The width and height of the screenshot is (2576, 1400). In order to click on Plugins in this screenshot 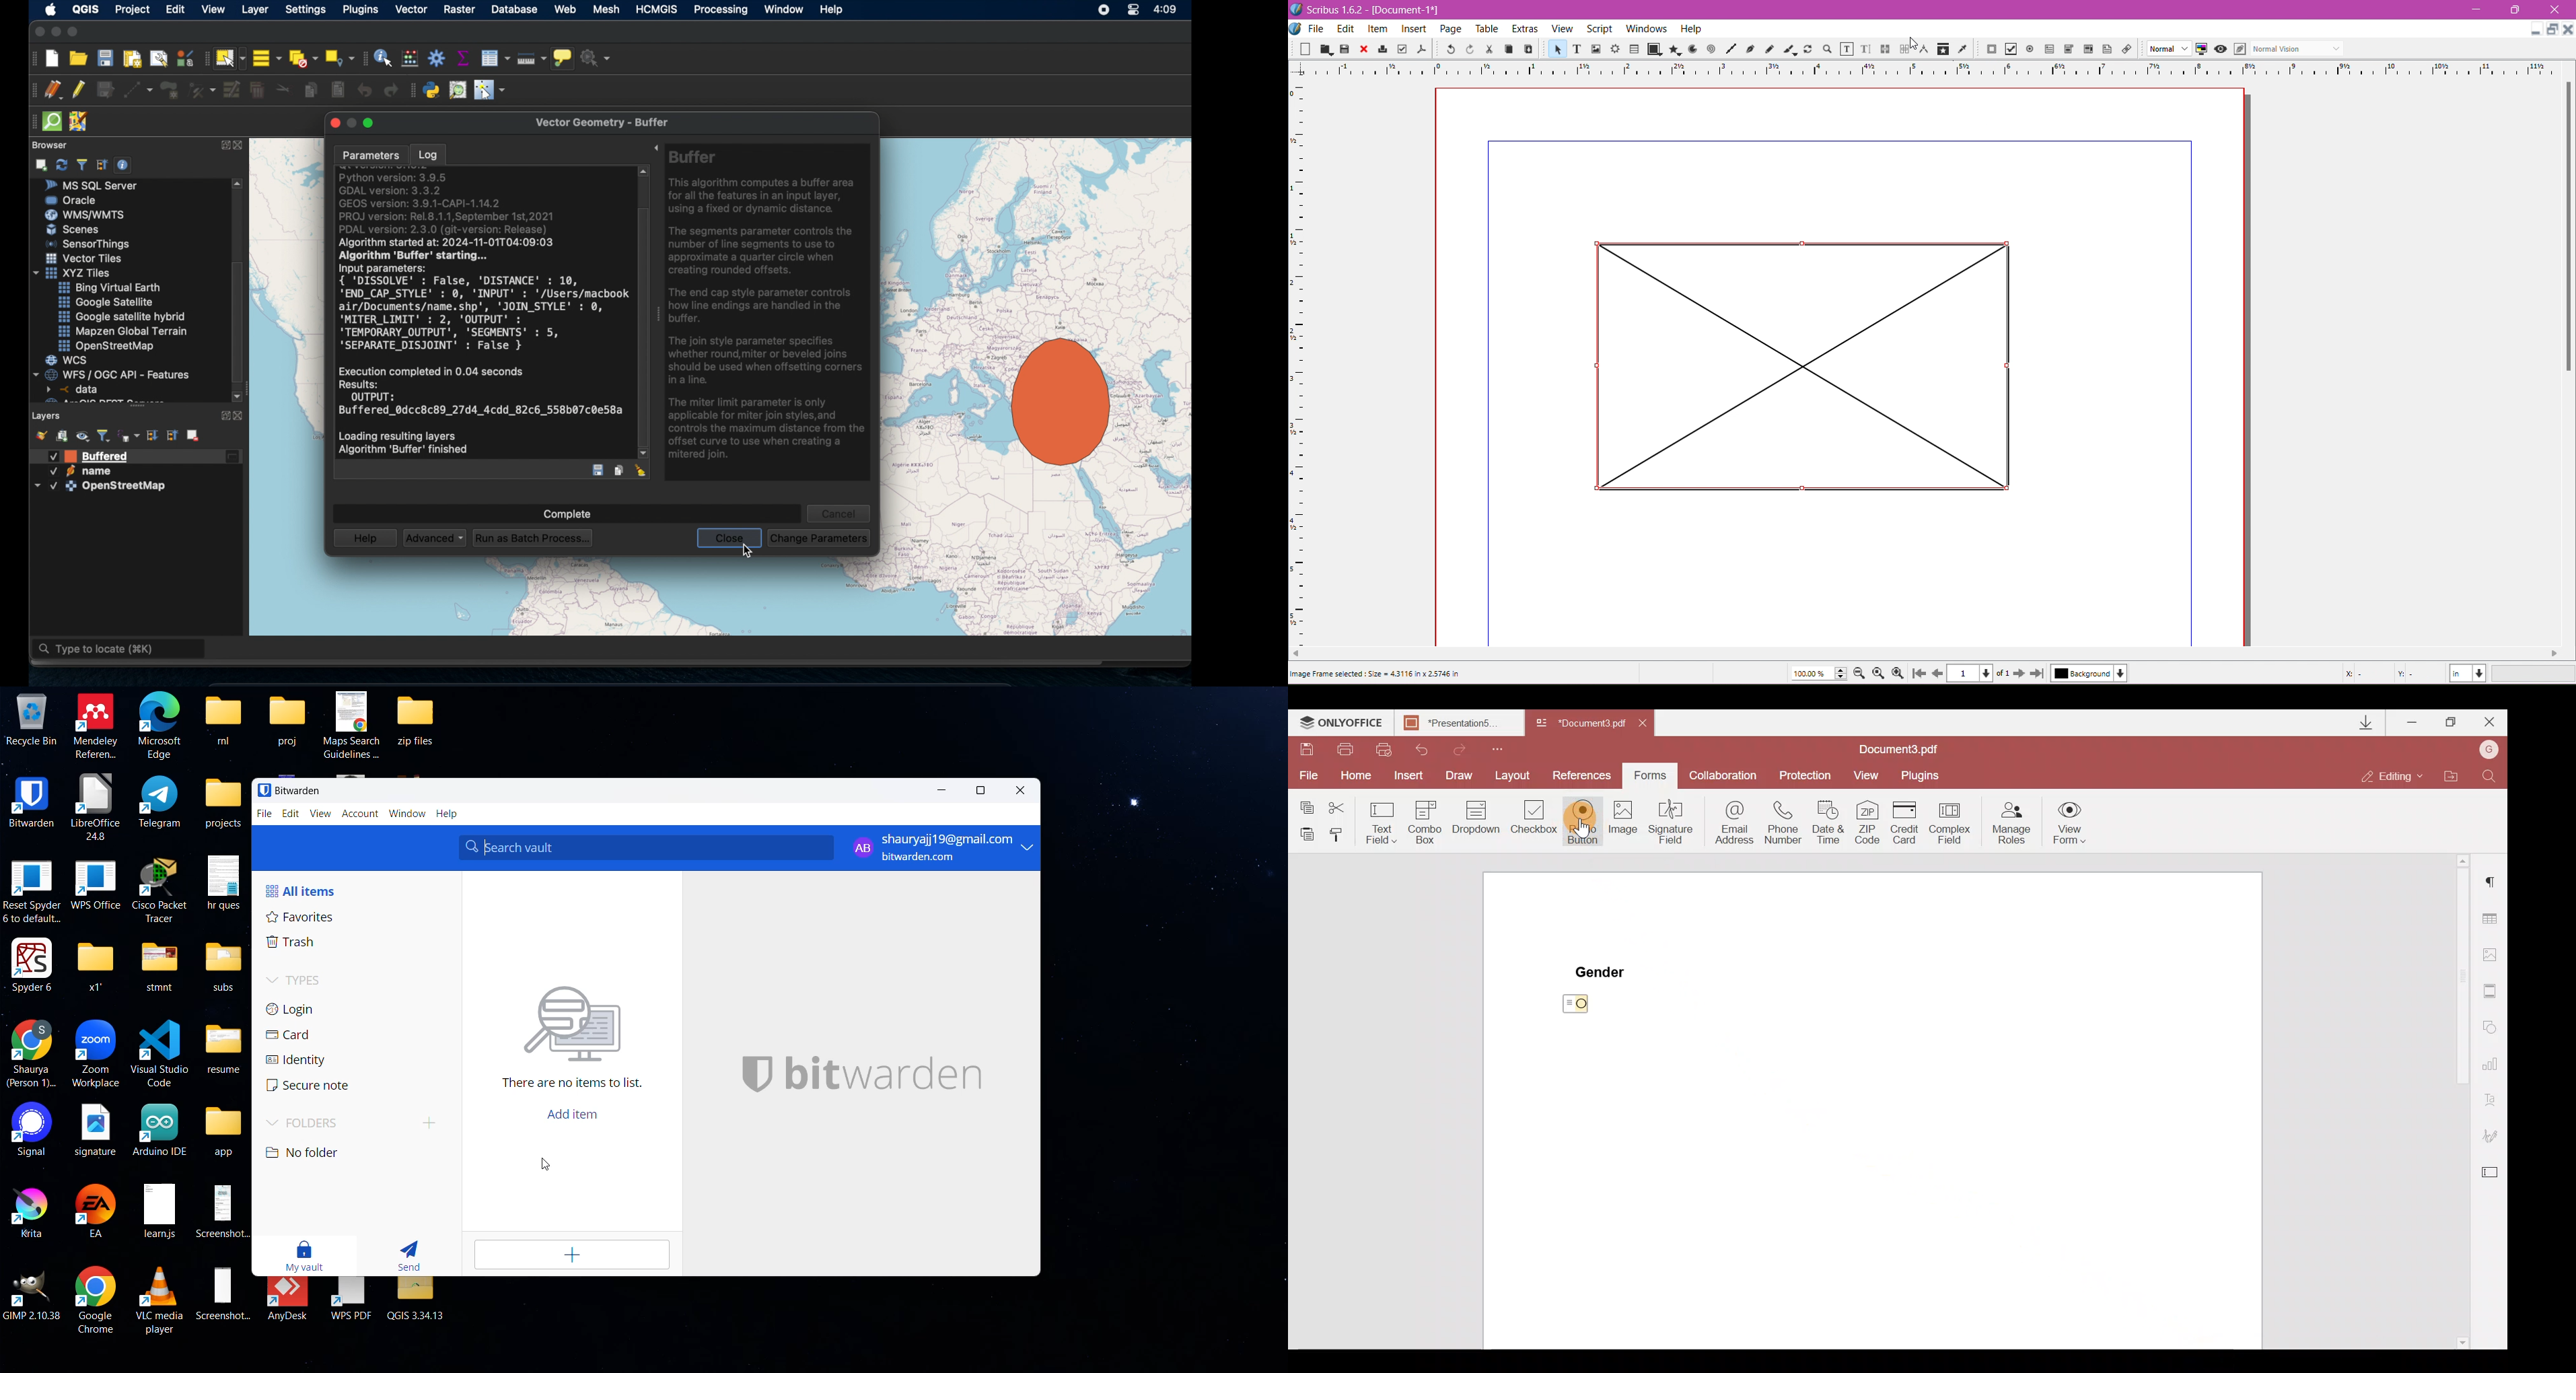, I will do `click(1925, 773)`.